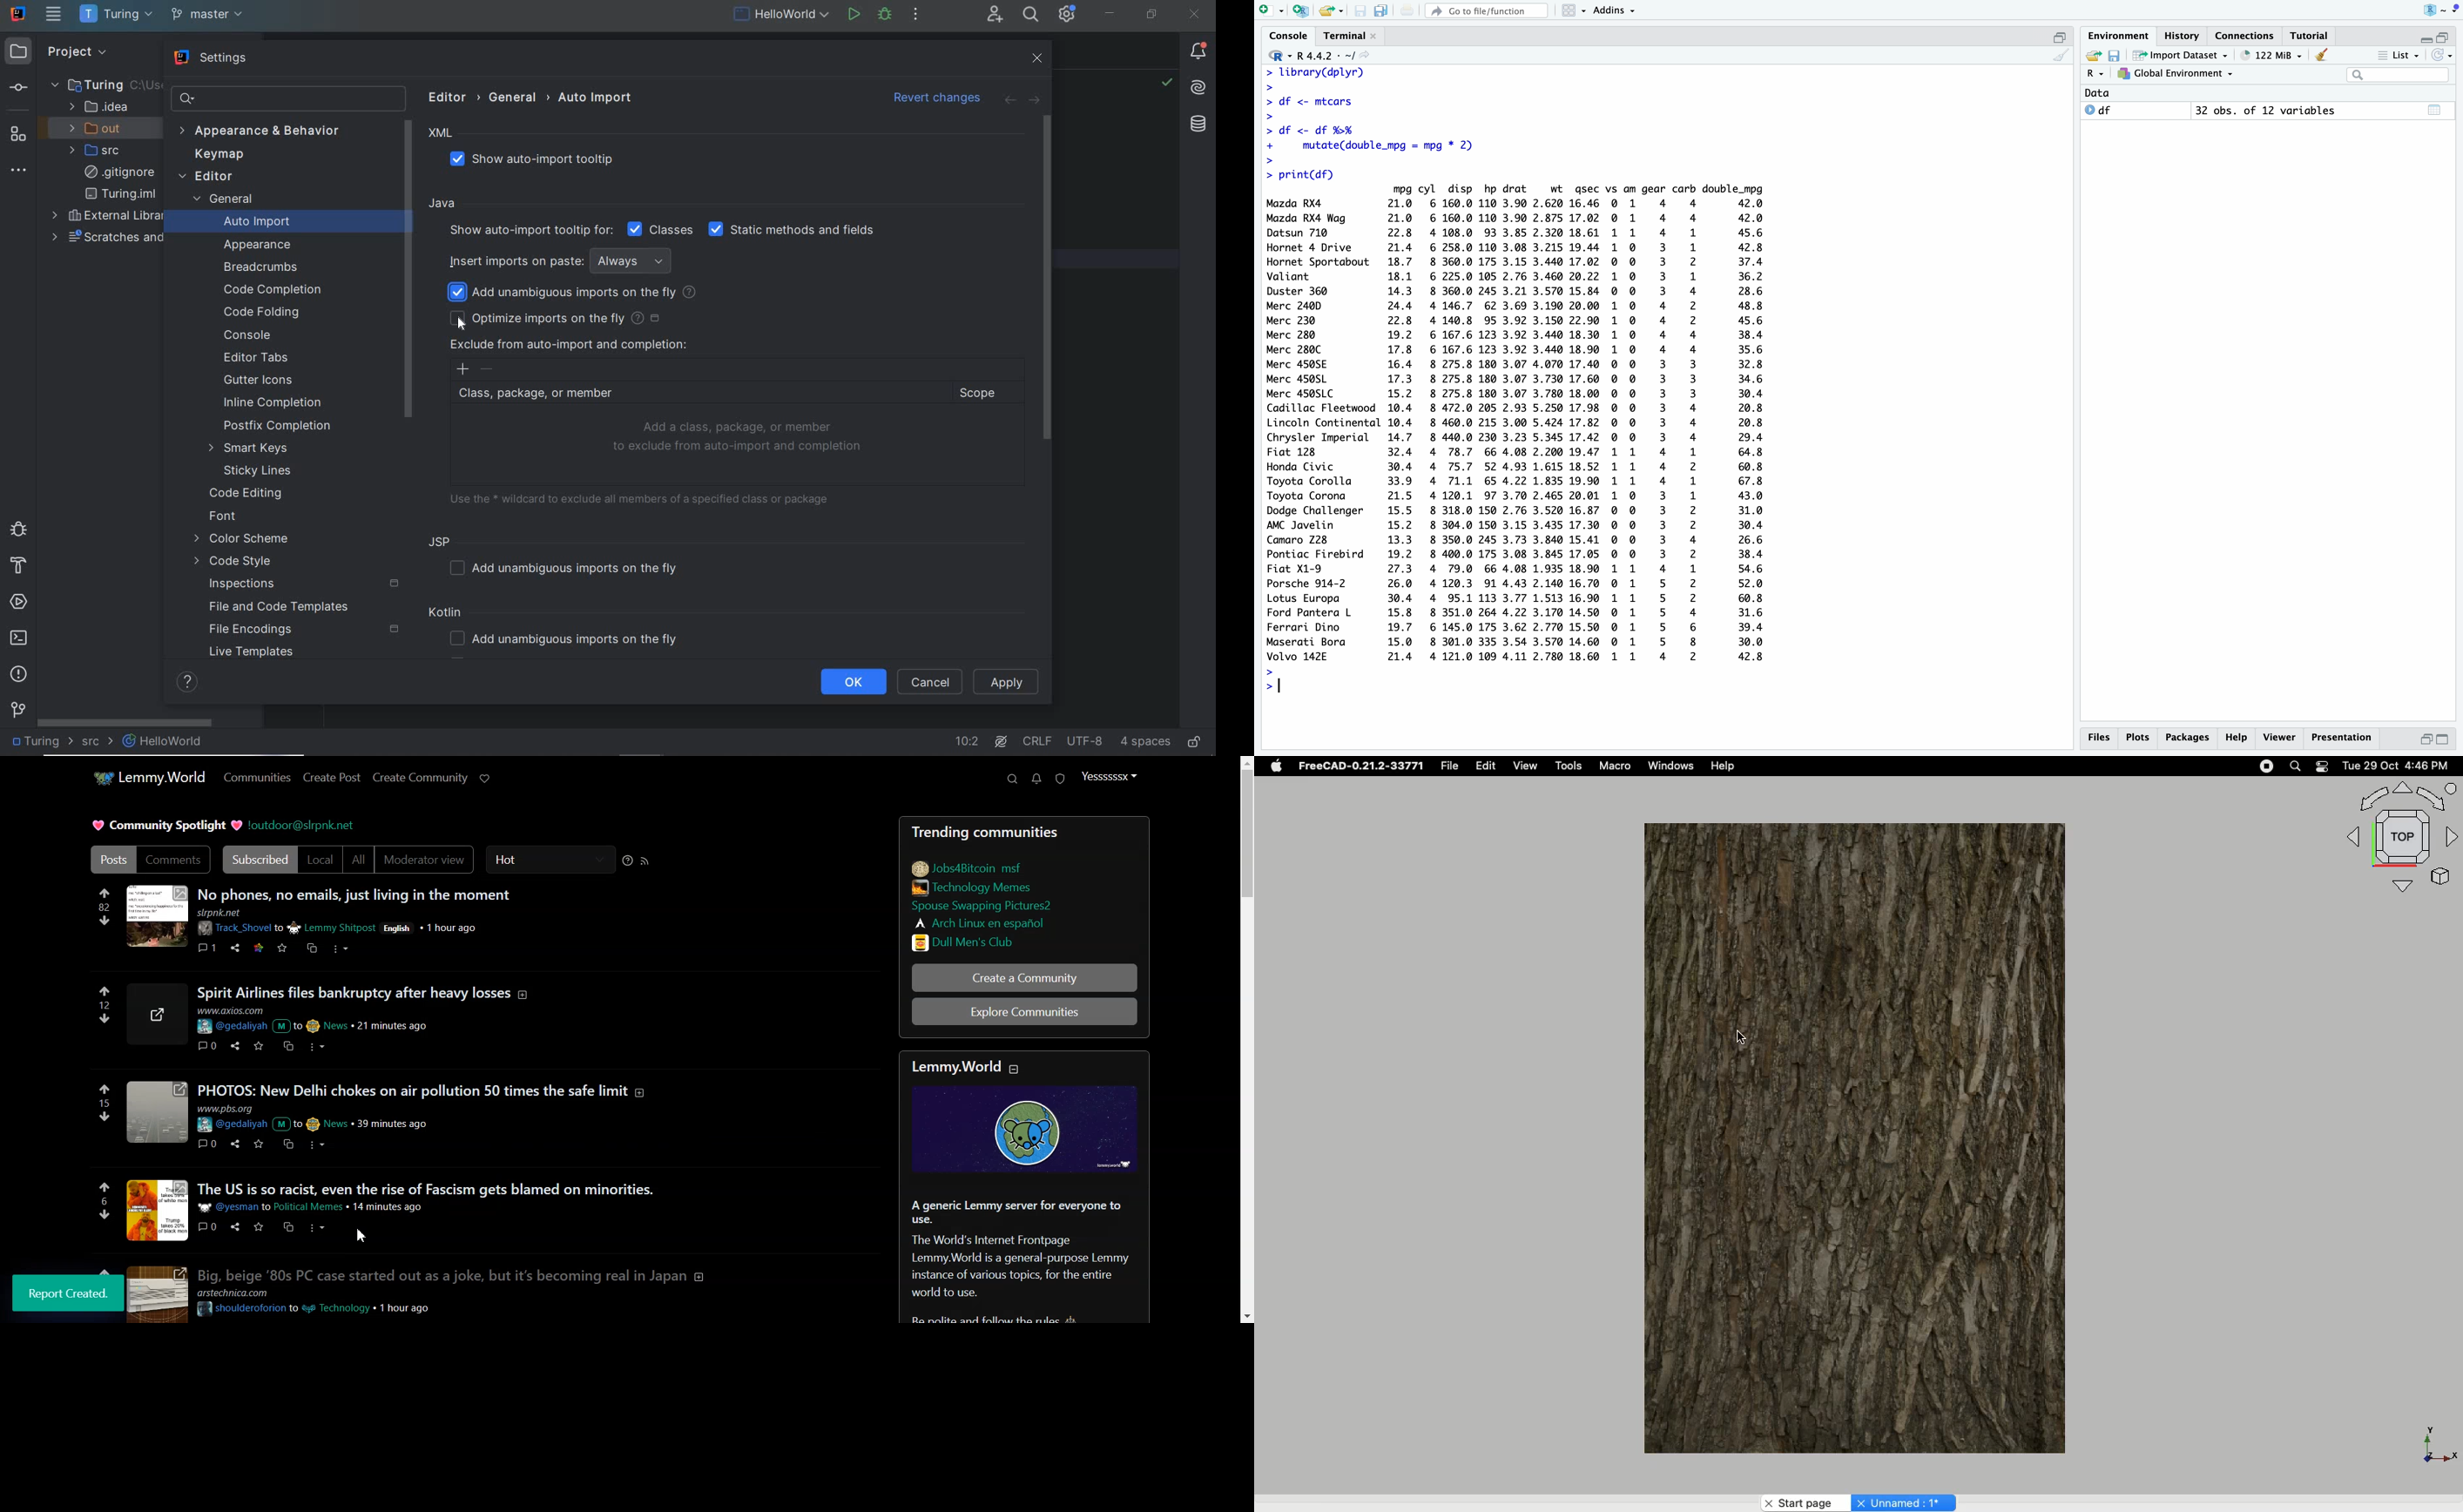 This screenshot has width=2464, height=1512. What do you see at coordinates (359, 923) in the screenshot?
I see `post details` at bounding box center [359, 923].